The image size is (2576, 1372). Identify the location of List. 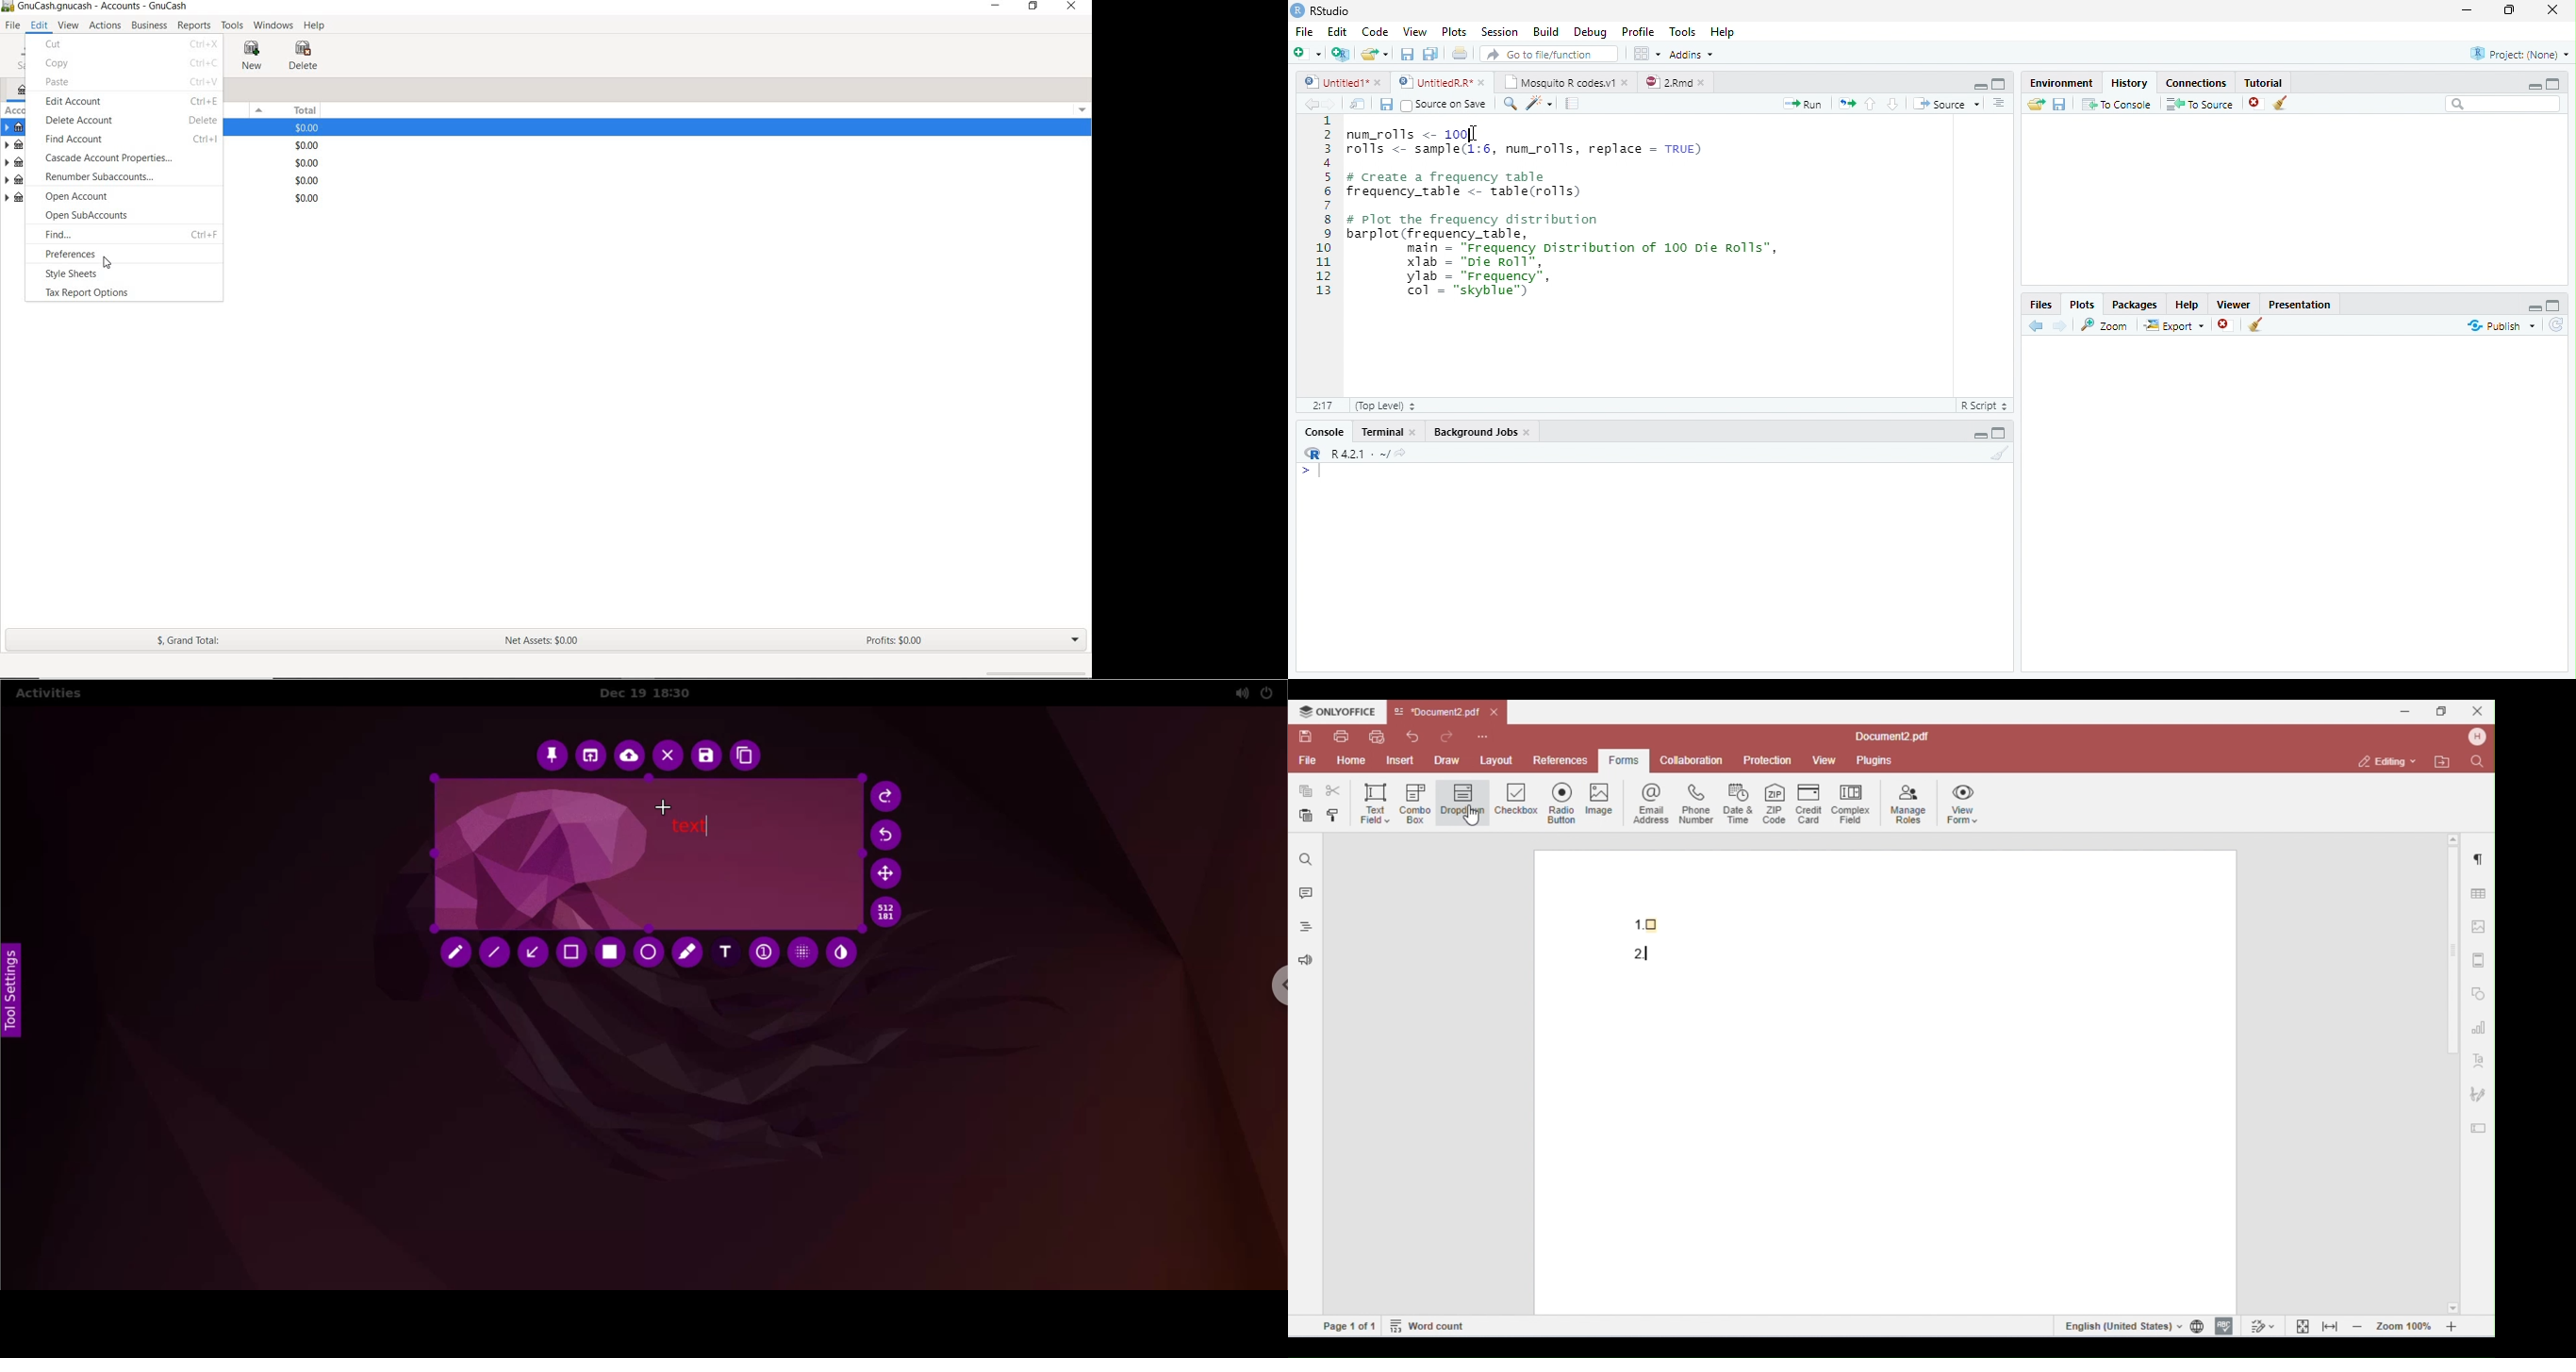
(2001, 105).